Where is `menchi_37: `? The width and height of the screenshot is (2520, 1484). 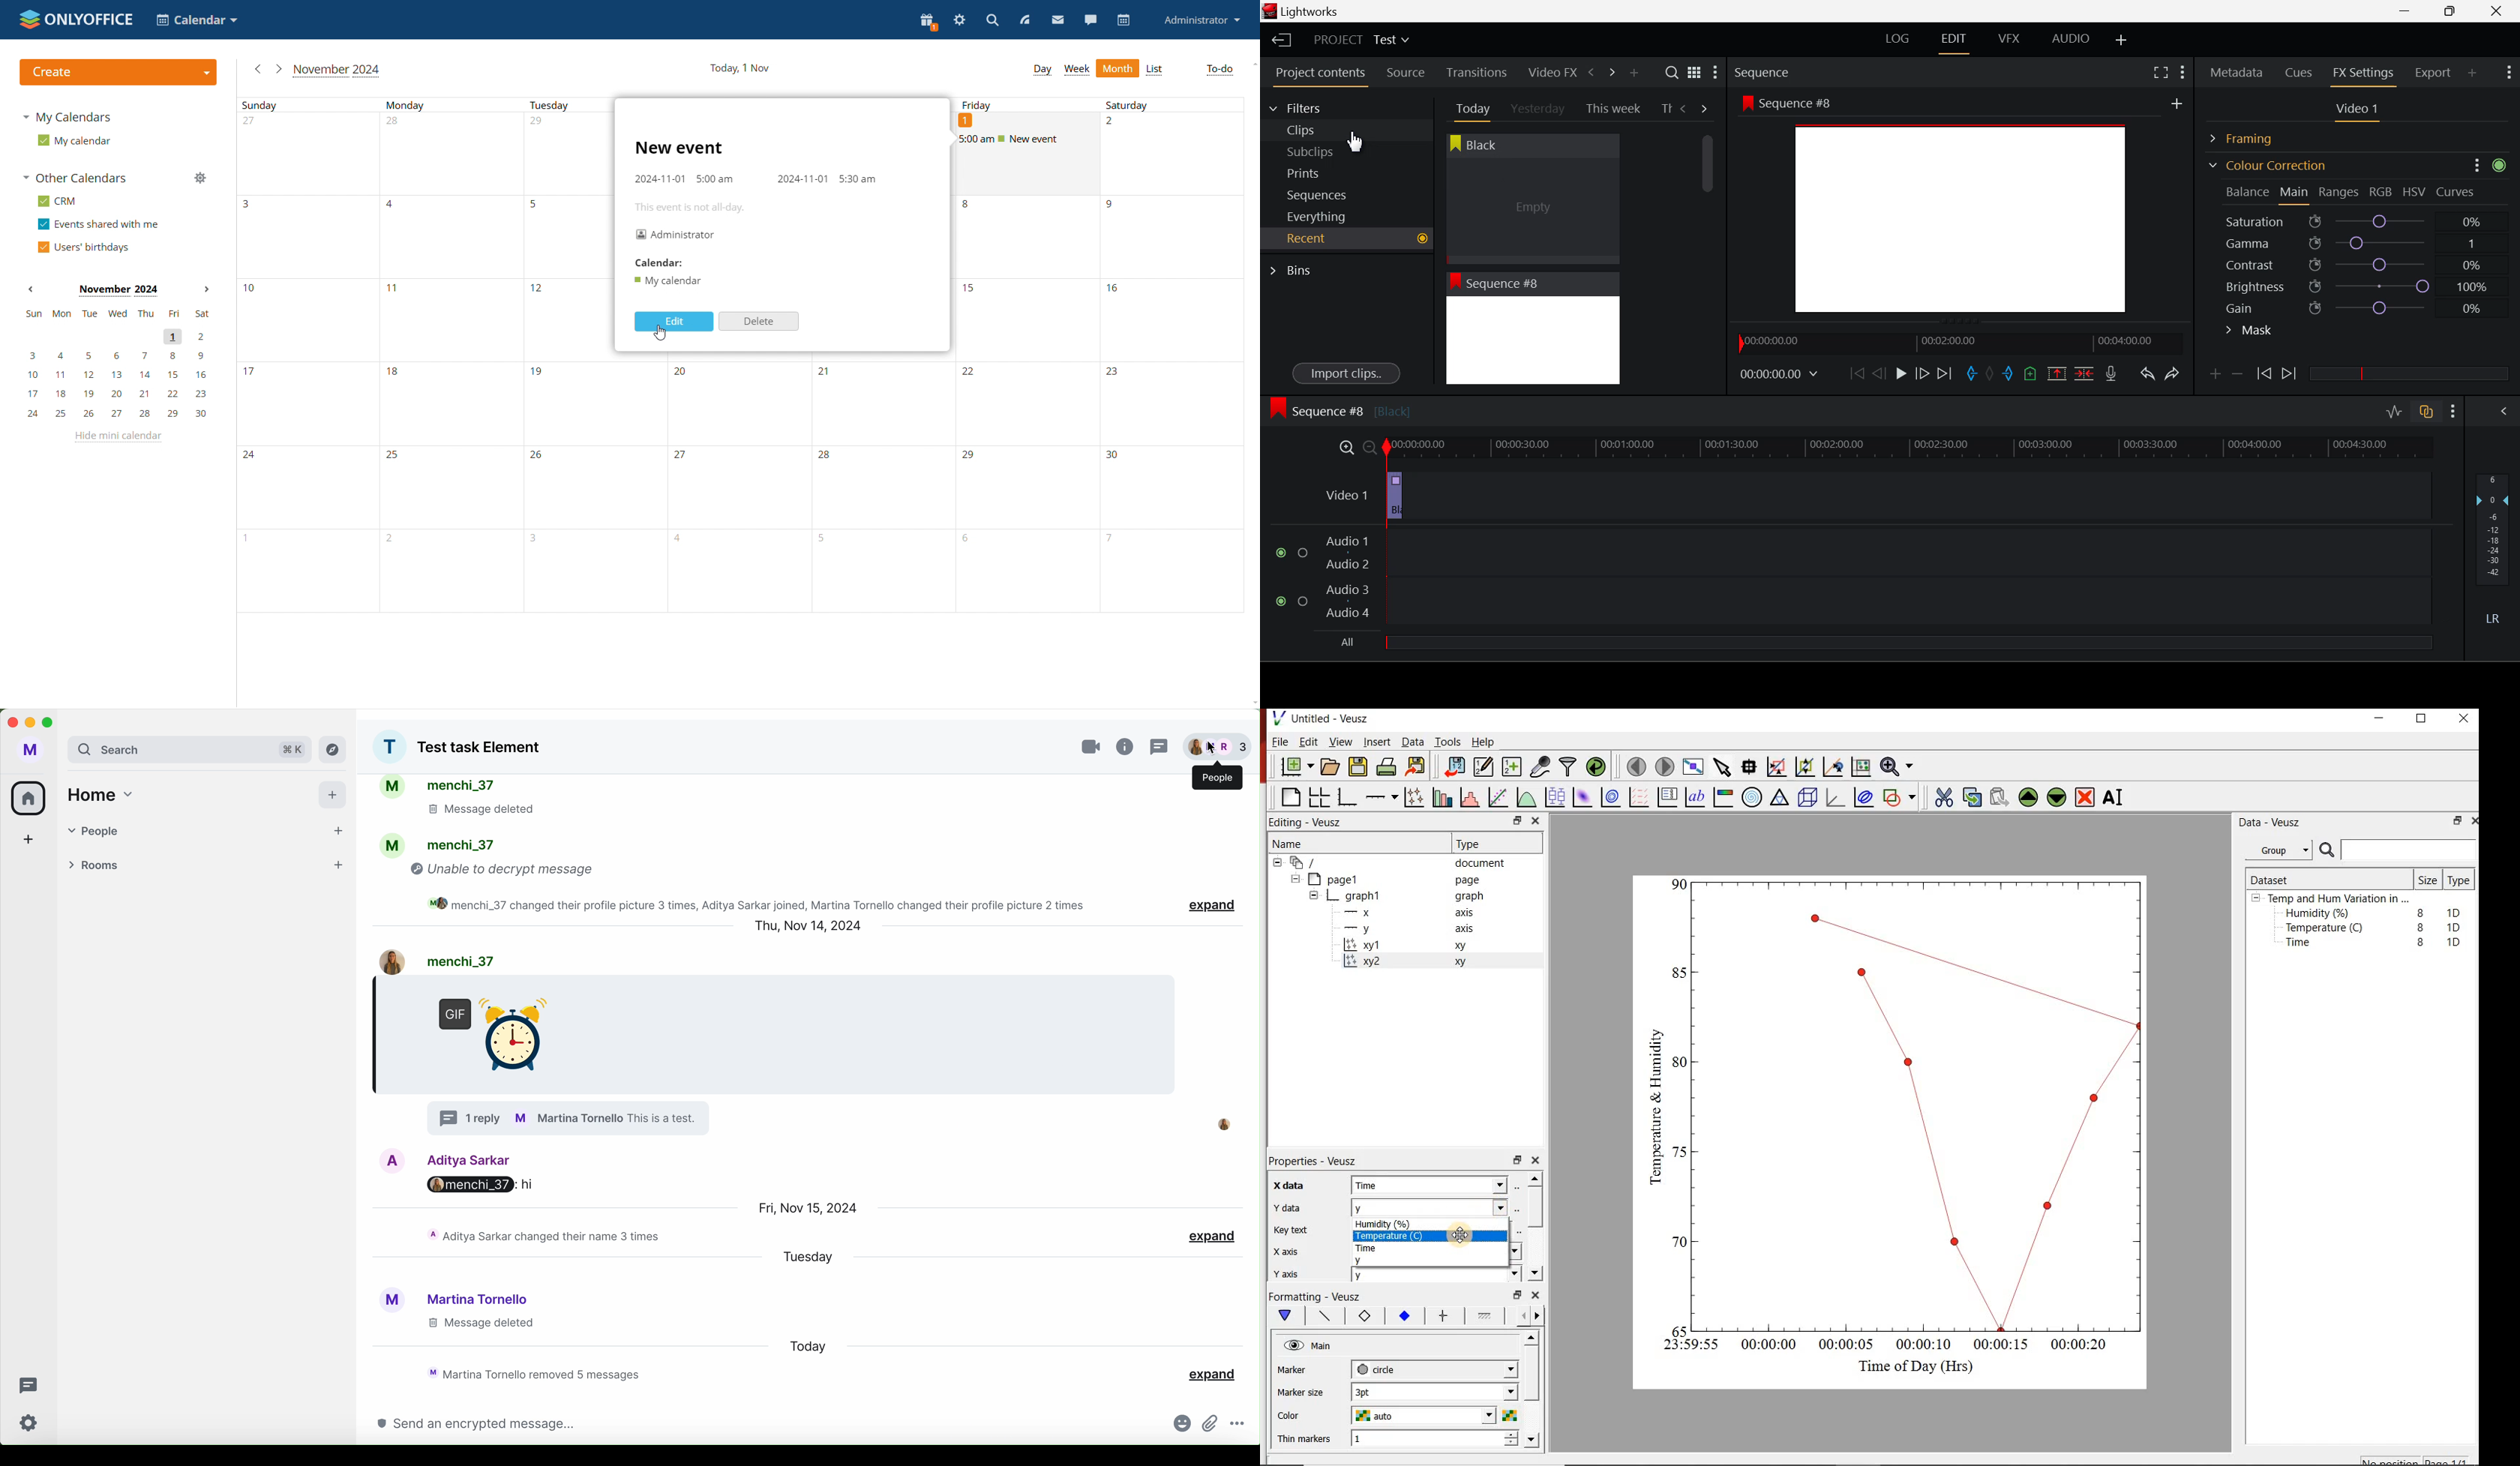
menchi_37:  is located at coordinates (465, 1185).